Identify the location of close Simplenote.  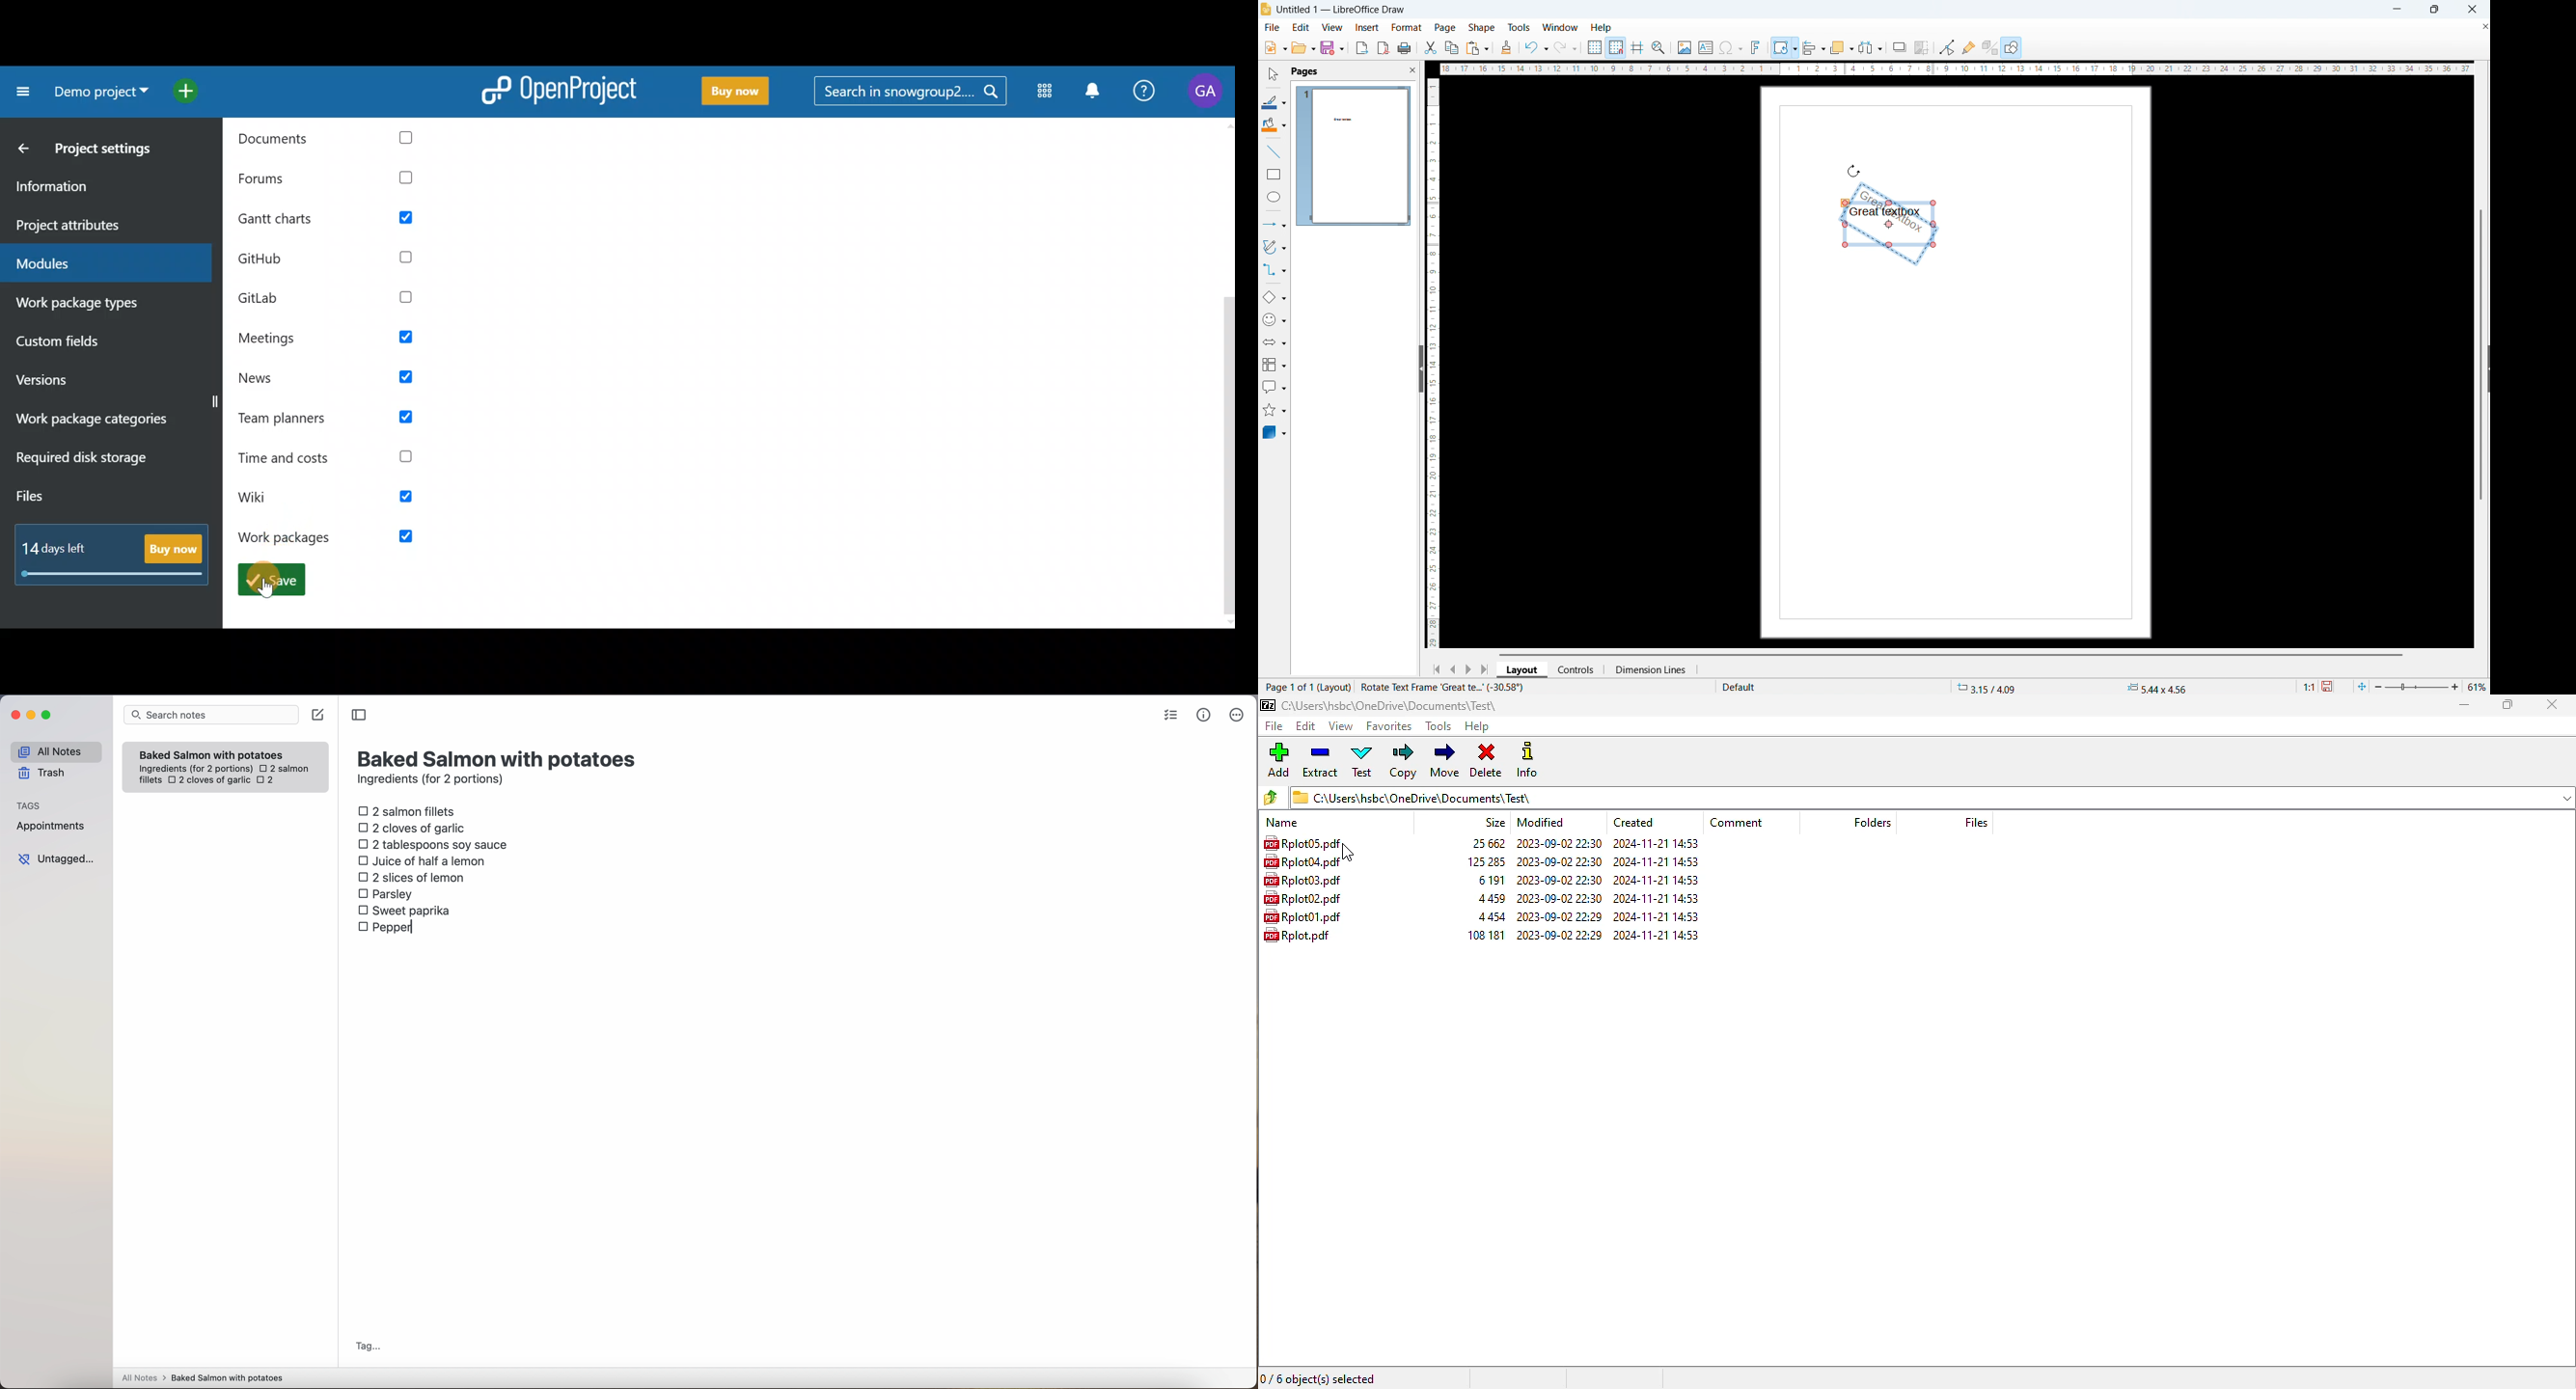
(14, 715).